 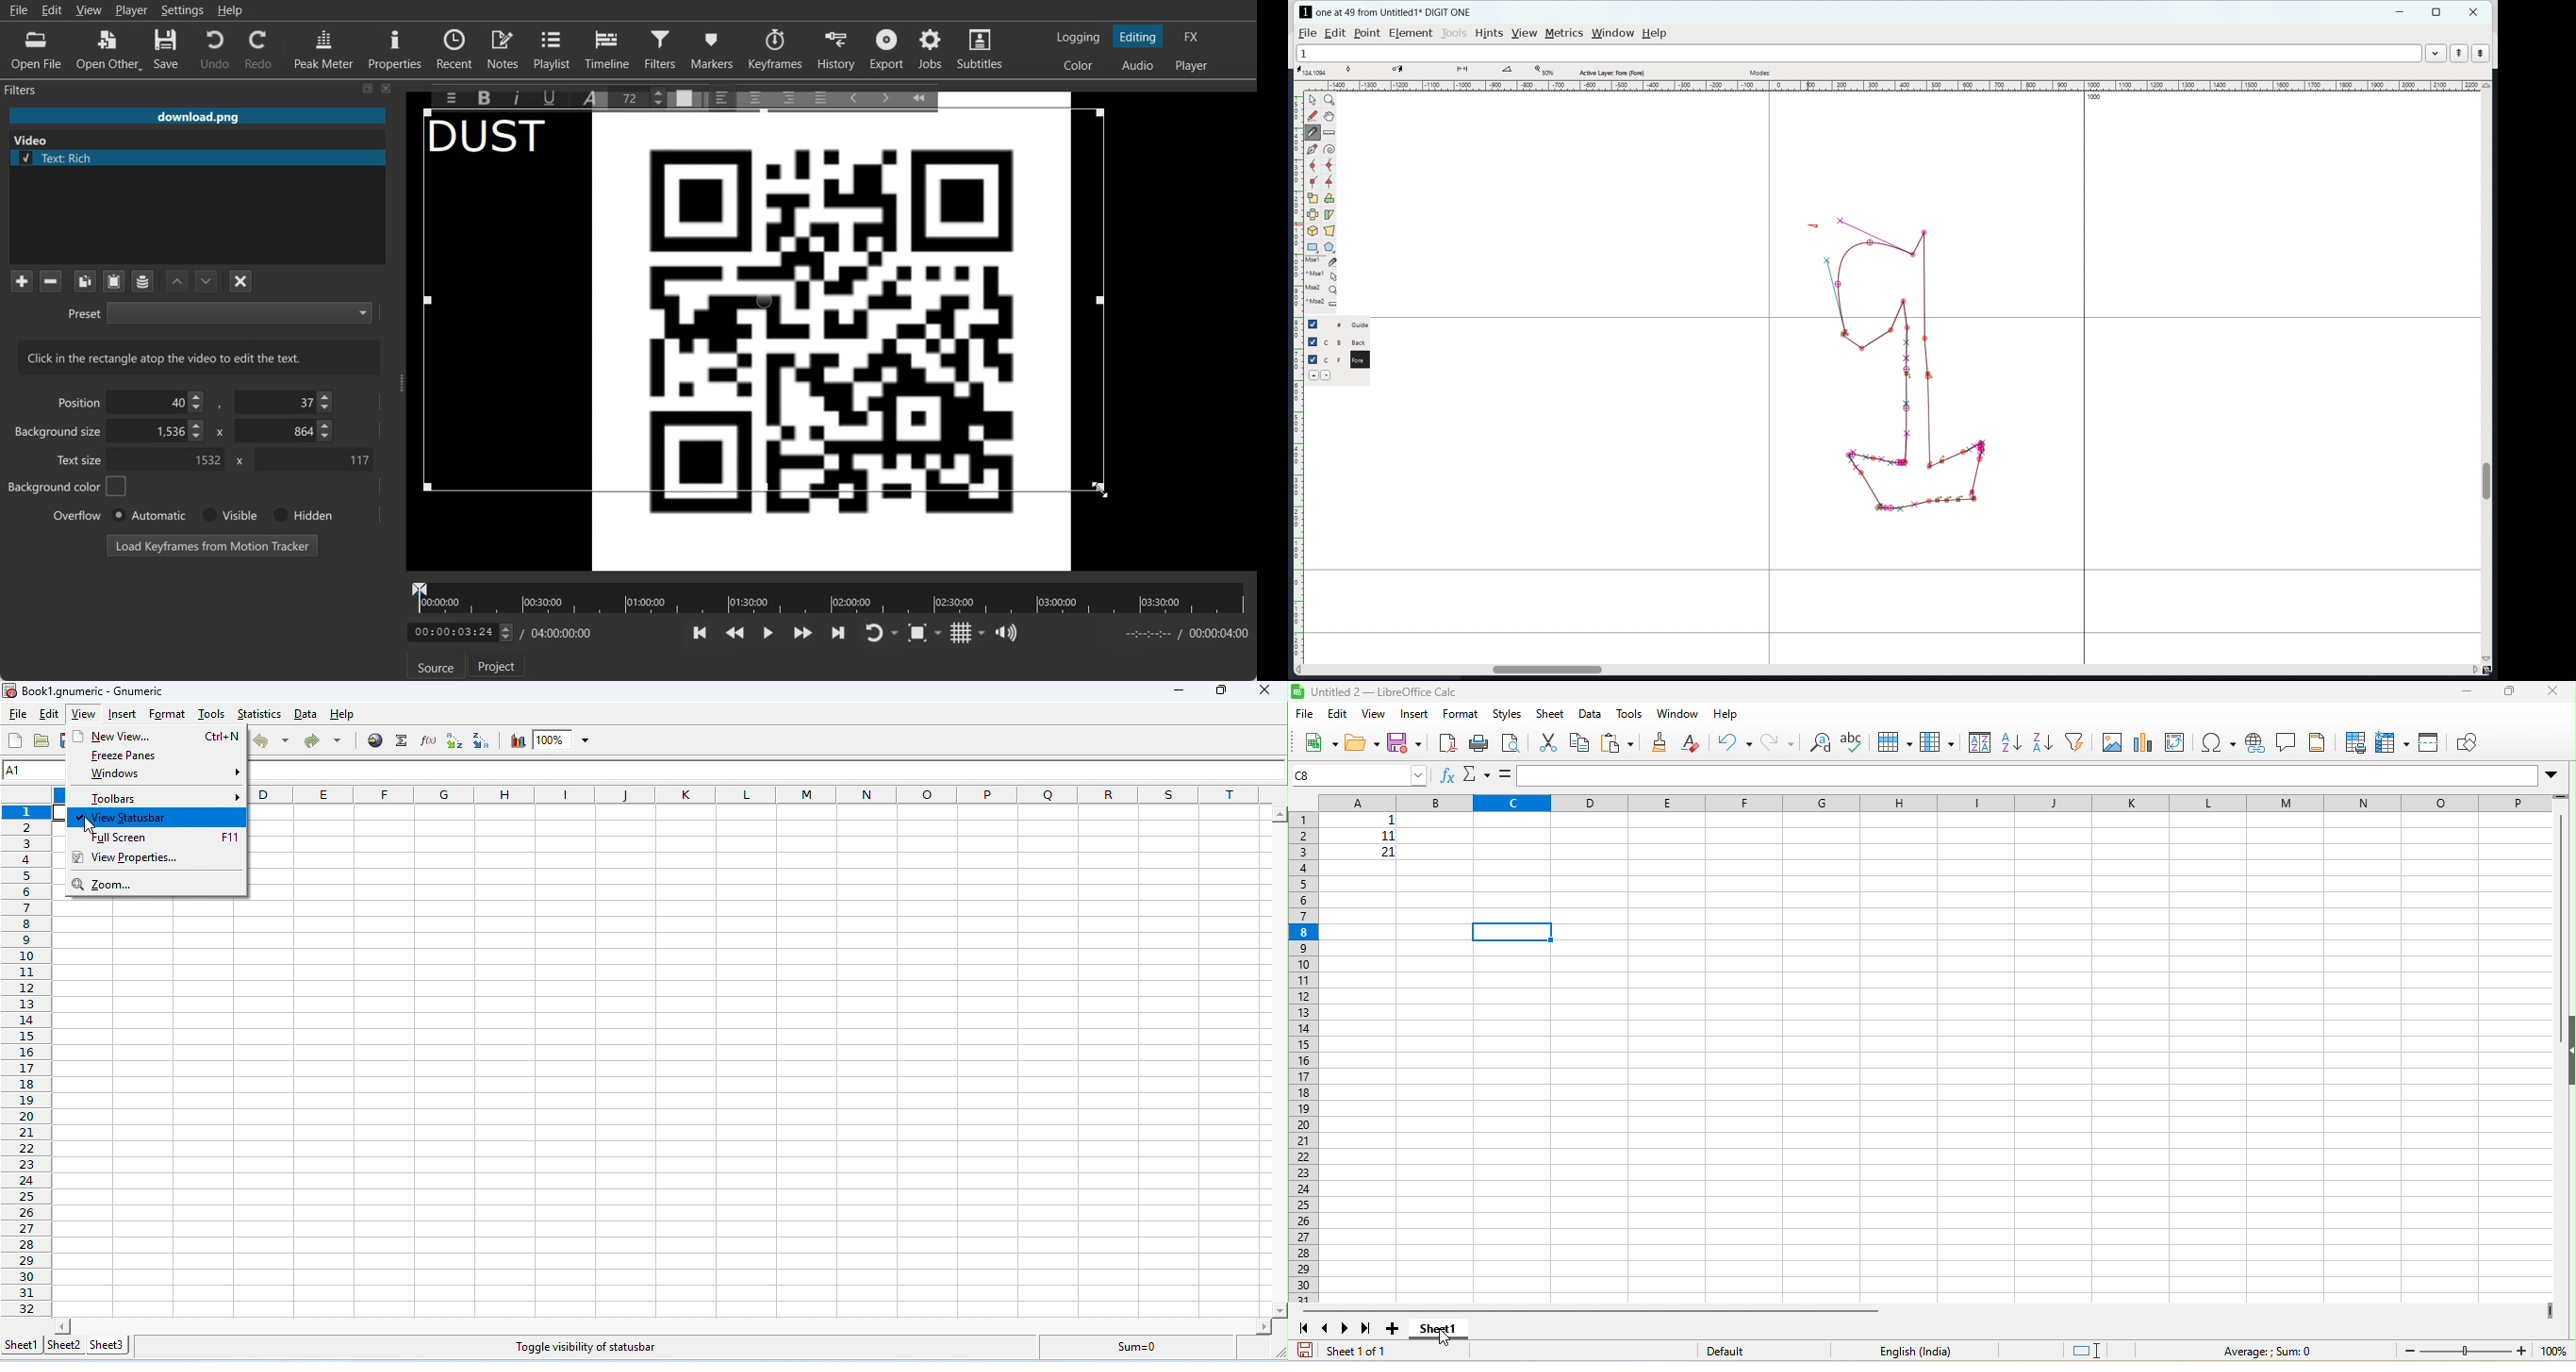 I want to click on Background color, so click(x=68, y=486).